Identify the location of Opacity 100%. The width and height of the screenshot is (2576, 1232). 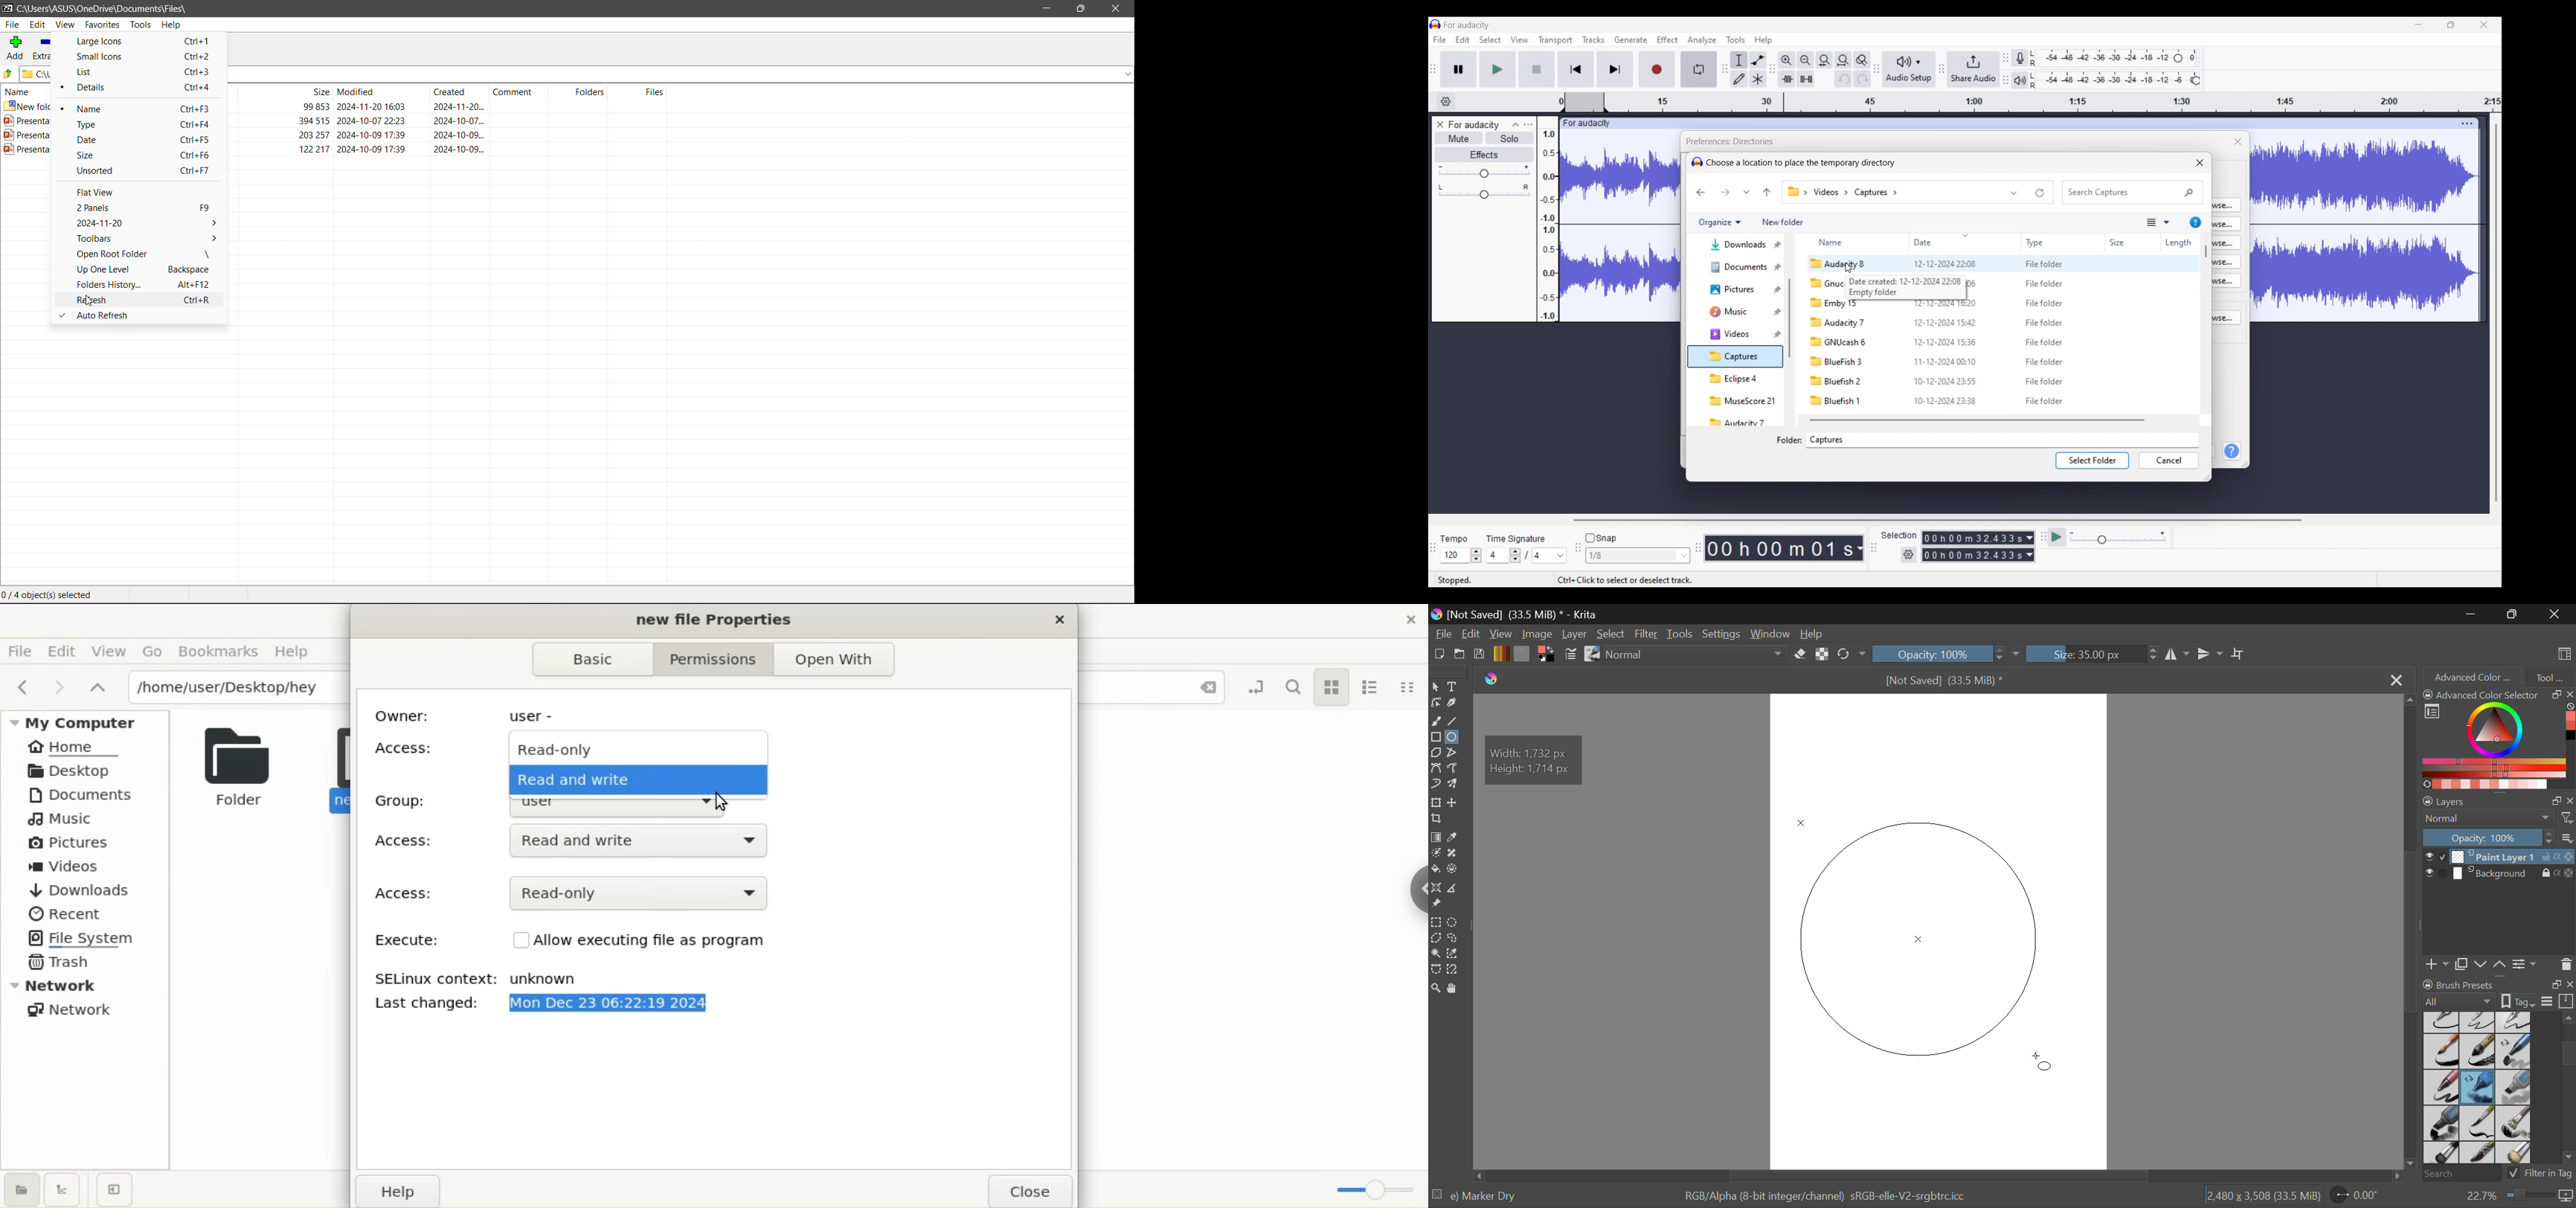
(1938, 654).